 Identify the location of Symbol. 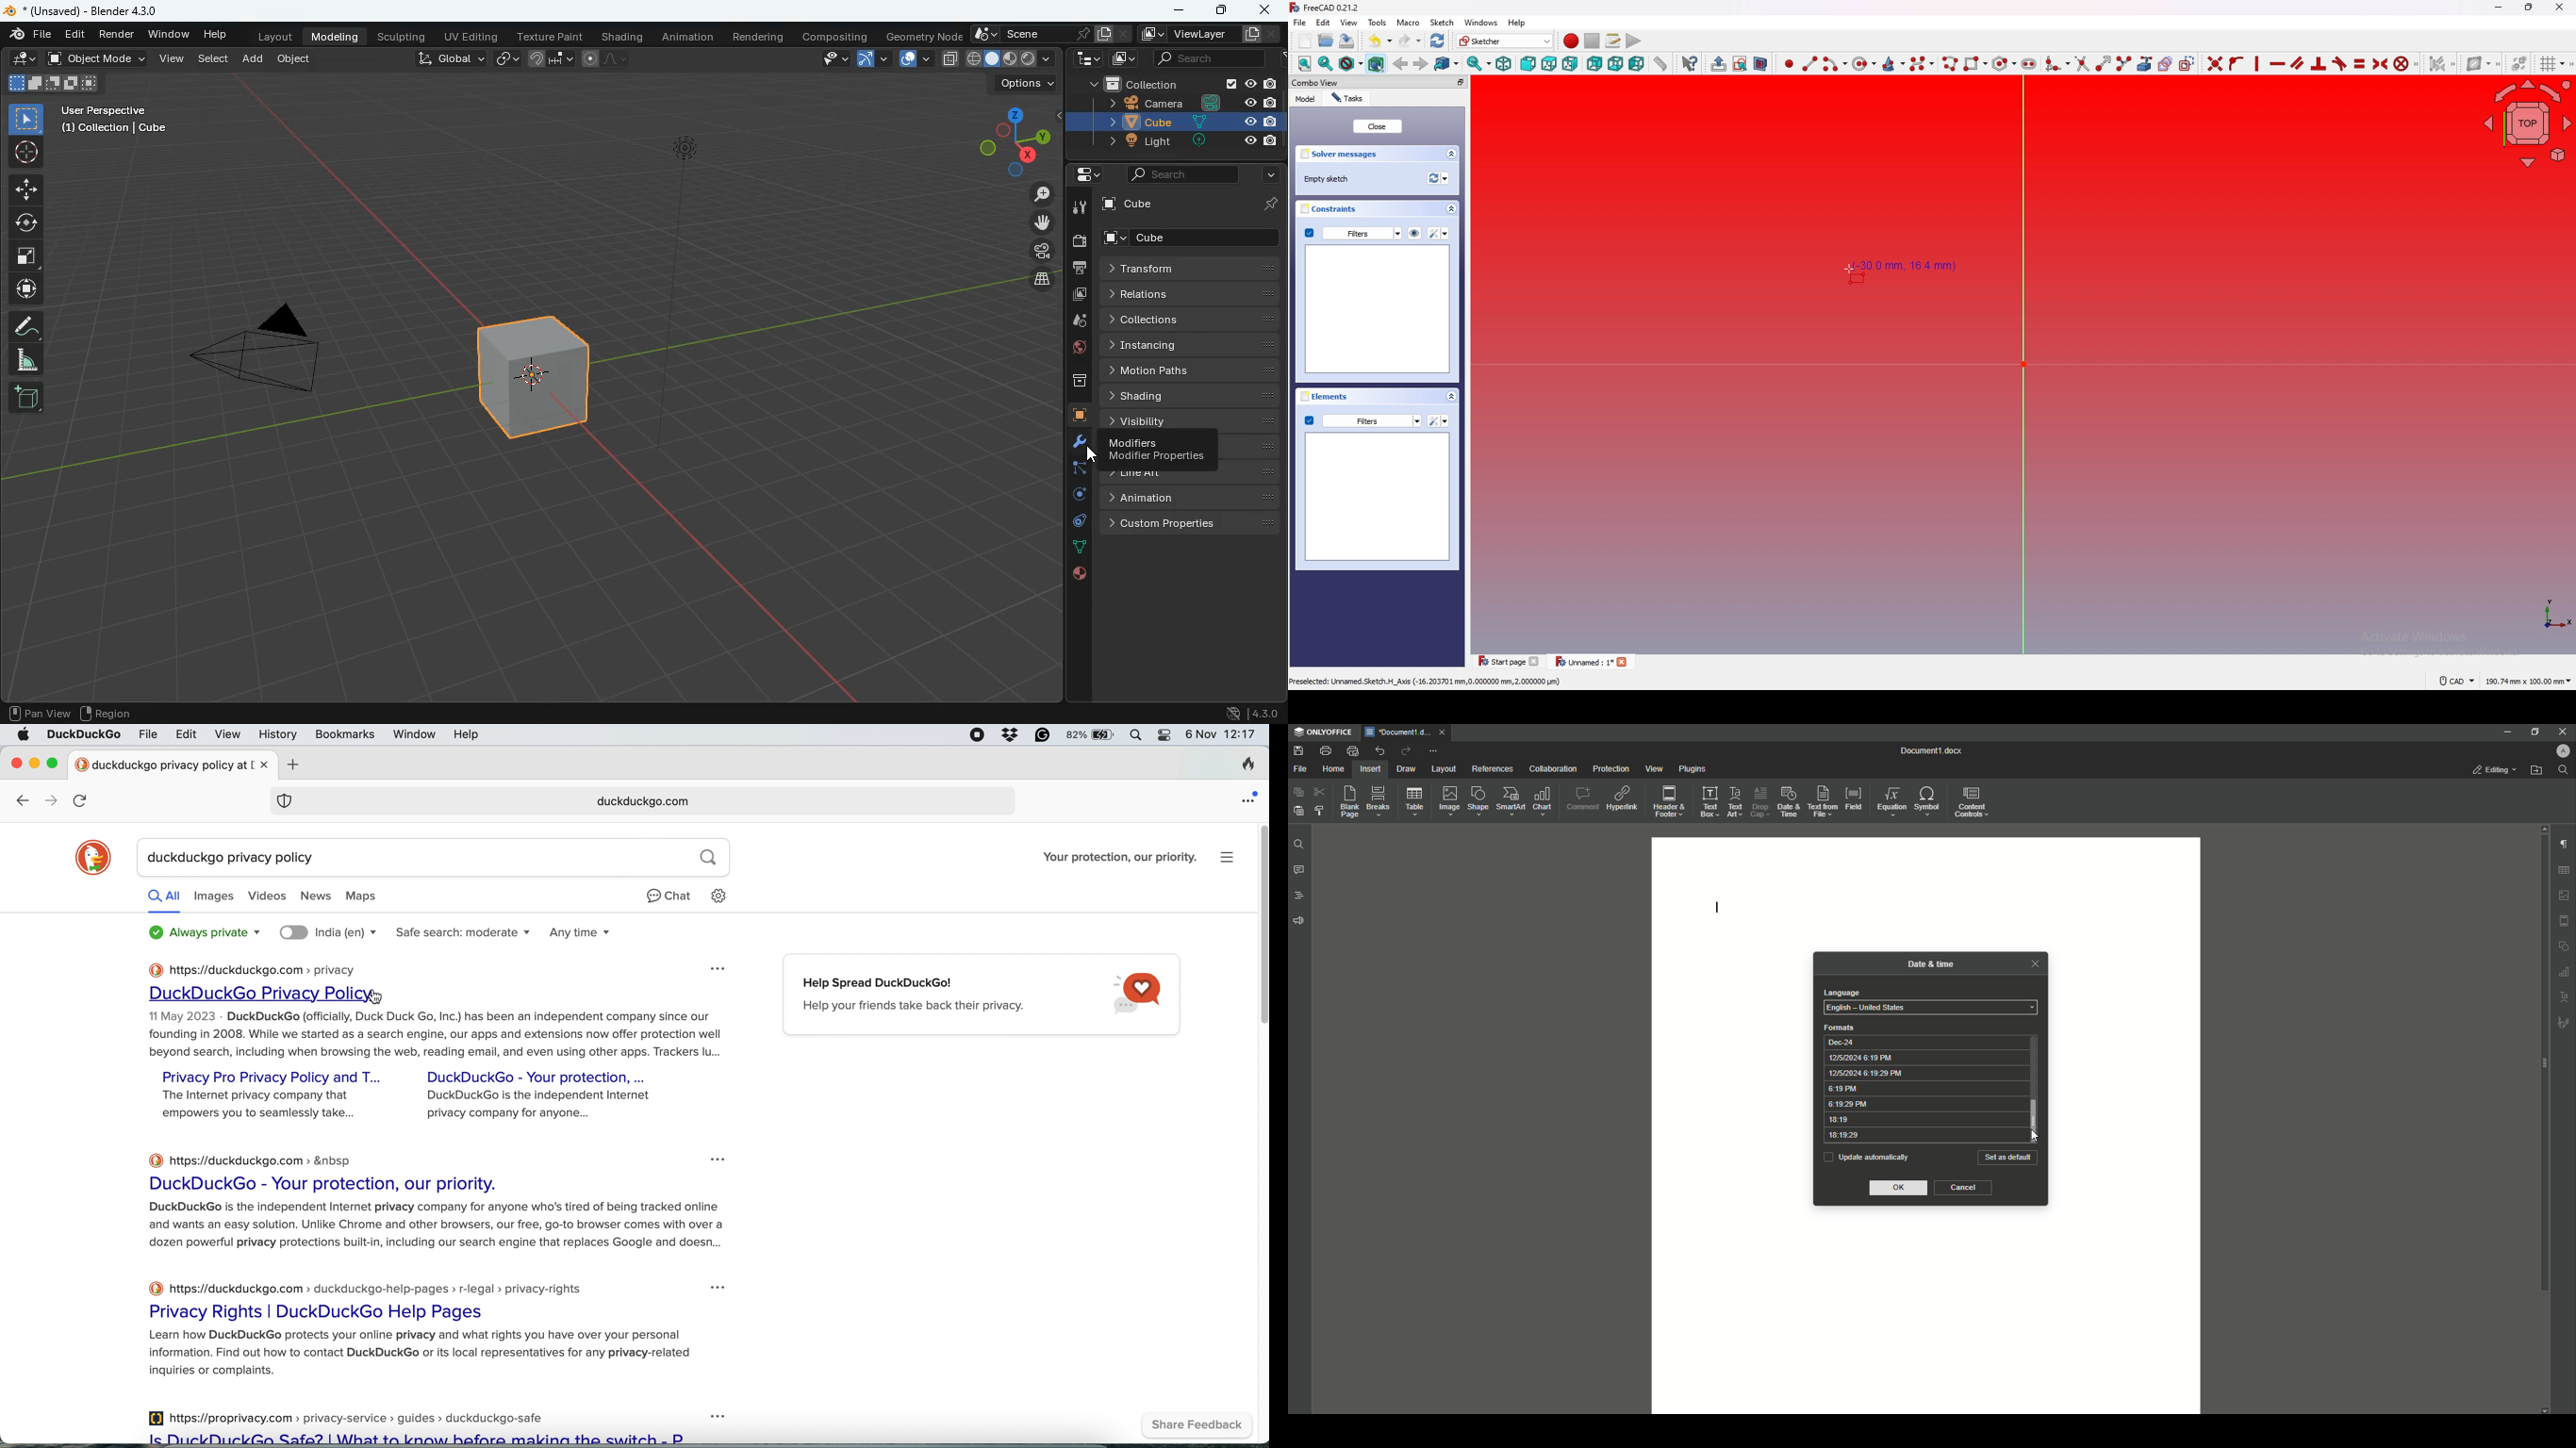
(1929, 802).